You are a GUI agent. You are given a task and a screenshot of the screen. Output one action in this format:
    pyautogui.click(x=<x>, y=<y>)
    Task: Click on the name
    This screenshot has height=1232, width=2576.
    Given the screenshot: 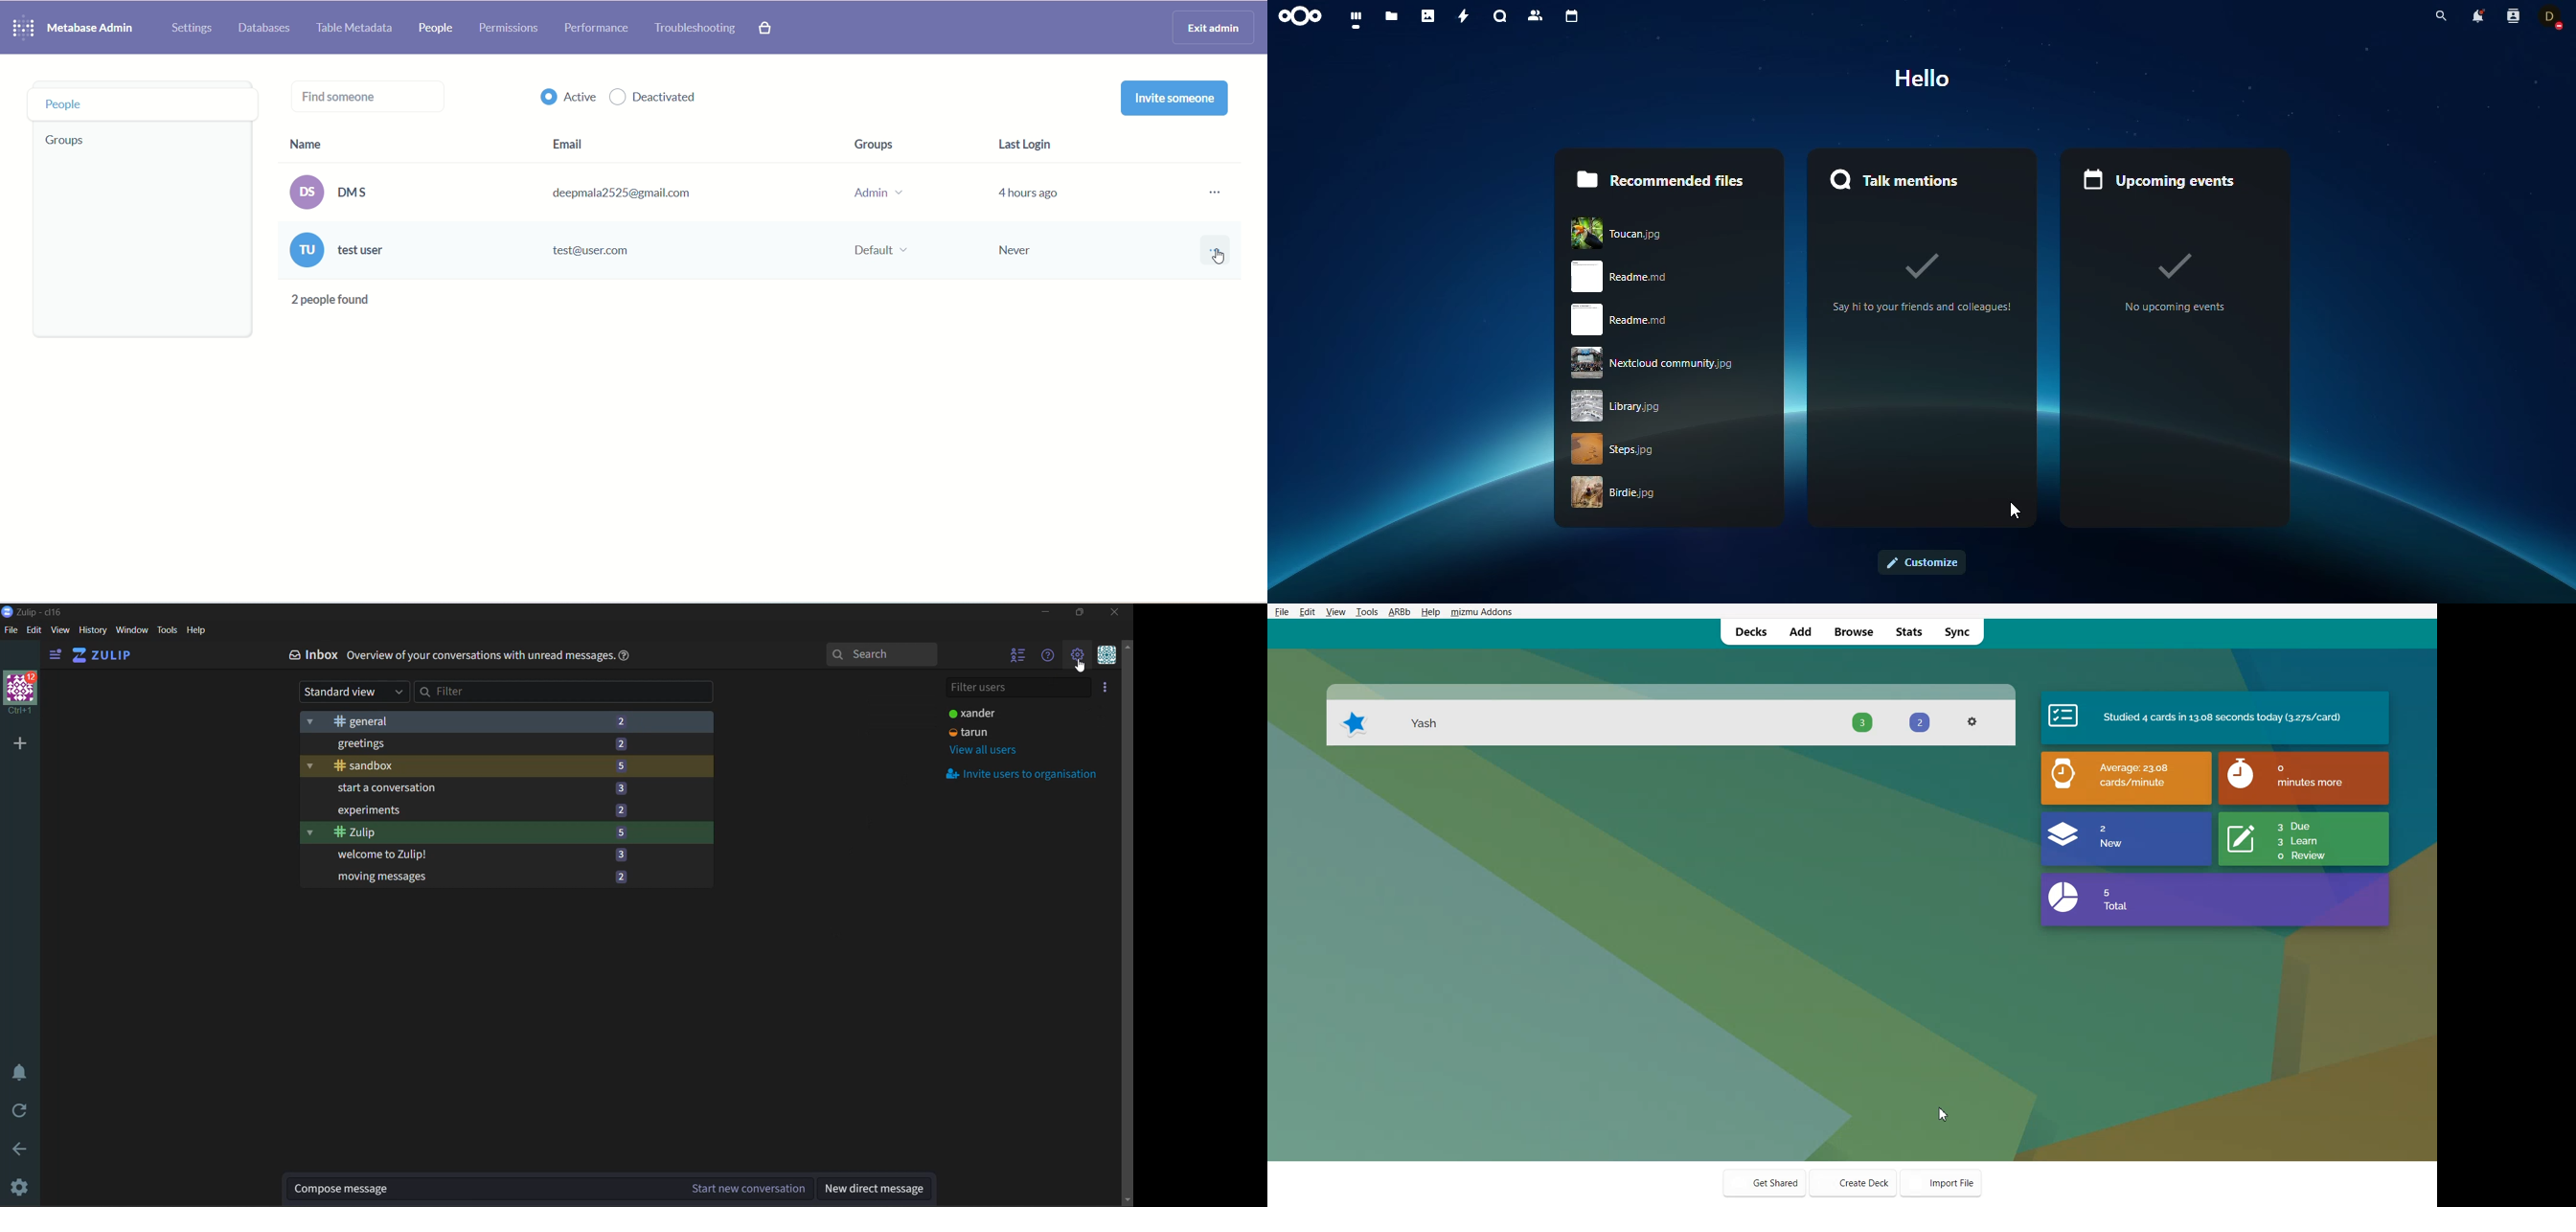 What is the action you would take?
    pyautogui.click(x=331, y=145)
    